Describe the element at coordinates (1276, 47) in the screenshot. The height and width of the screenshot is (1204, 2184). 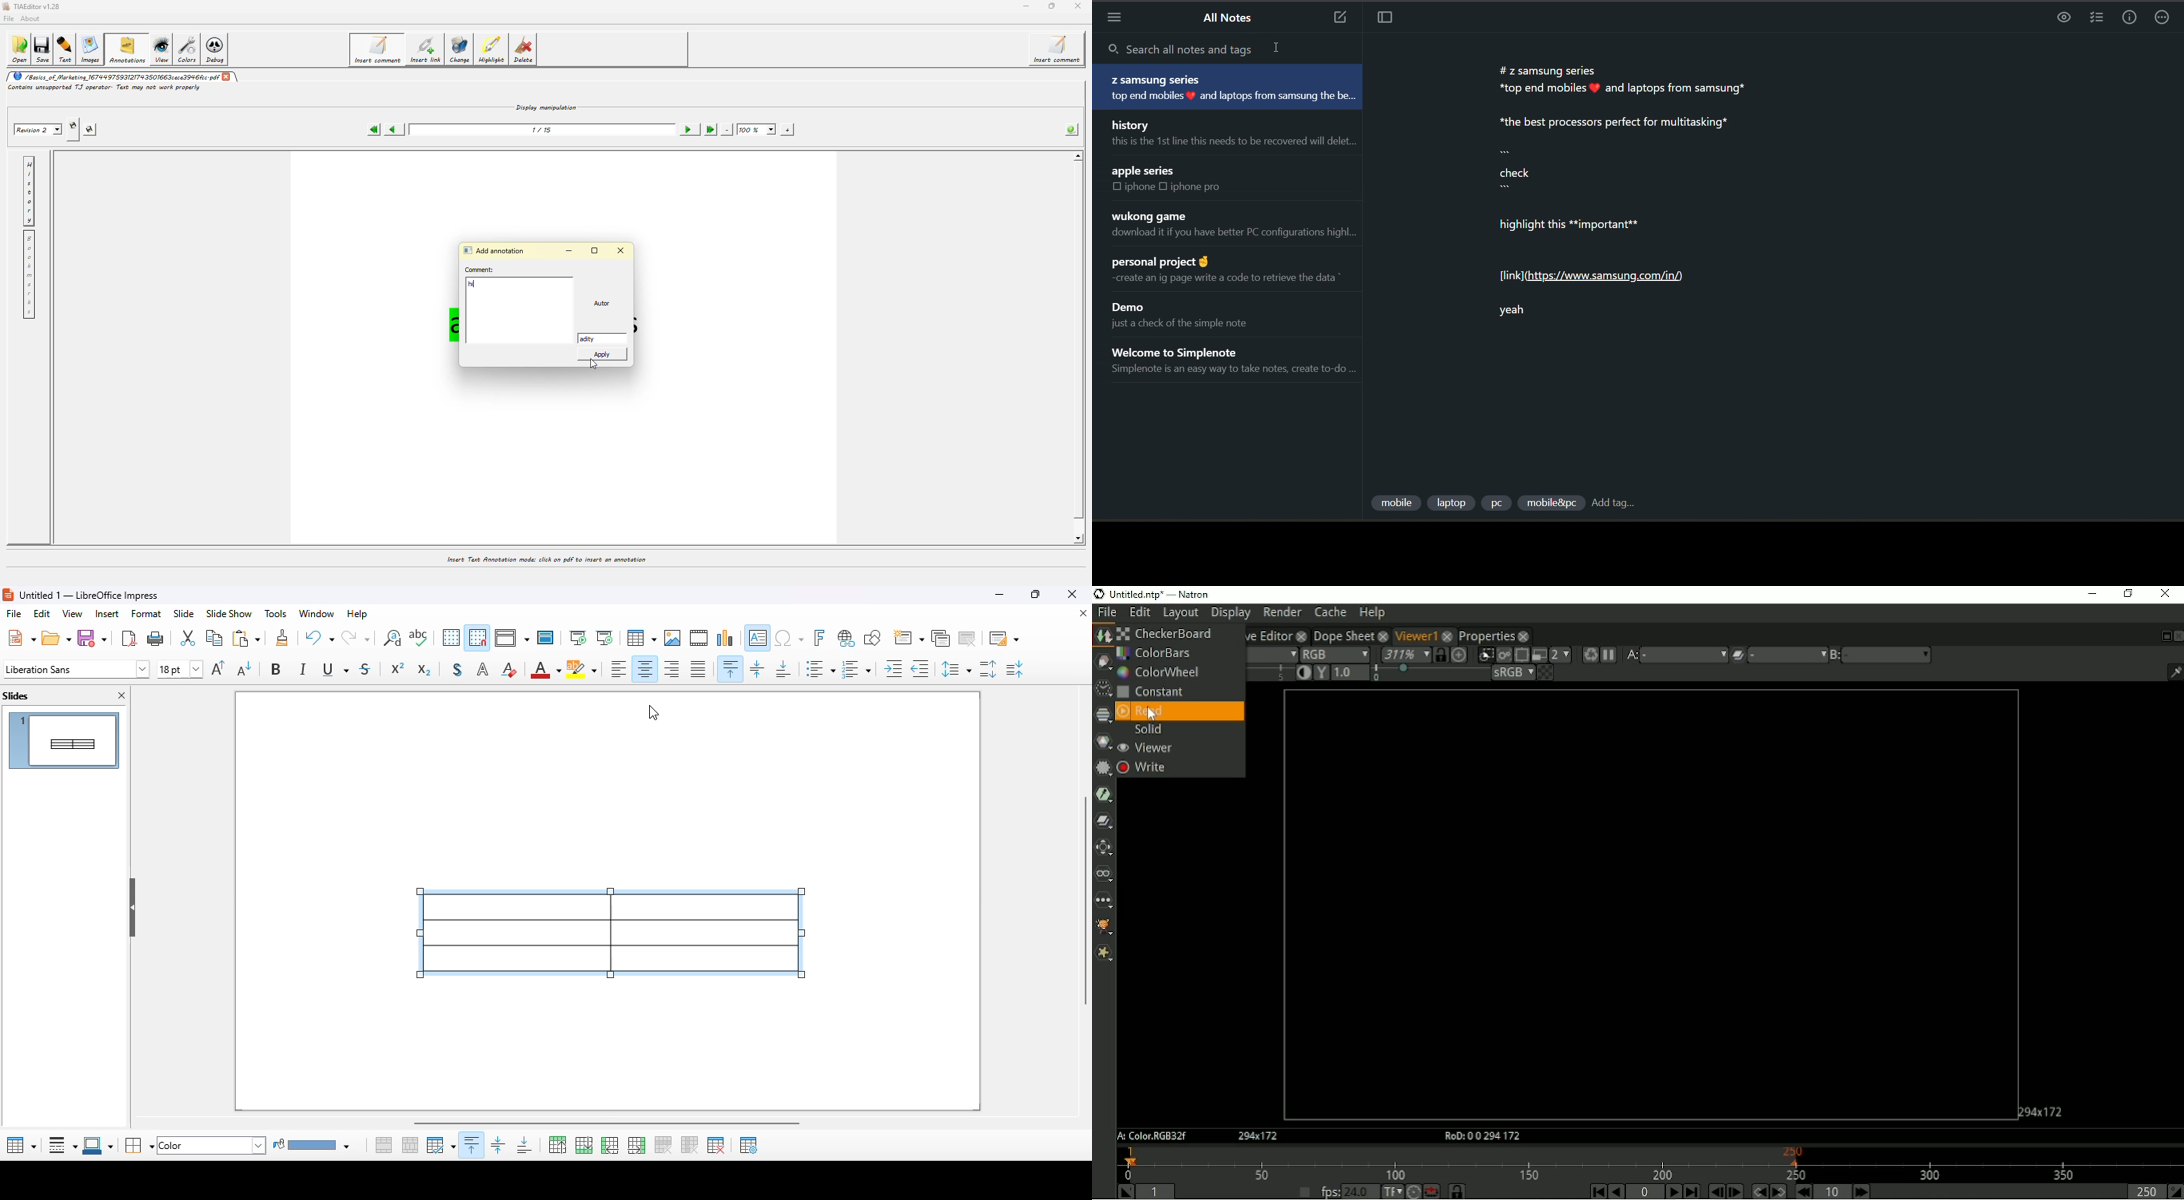
I see `cursor` at that location.